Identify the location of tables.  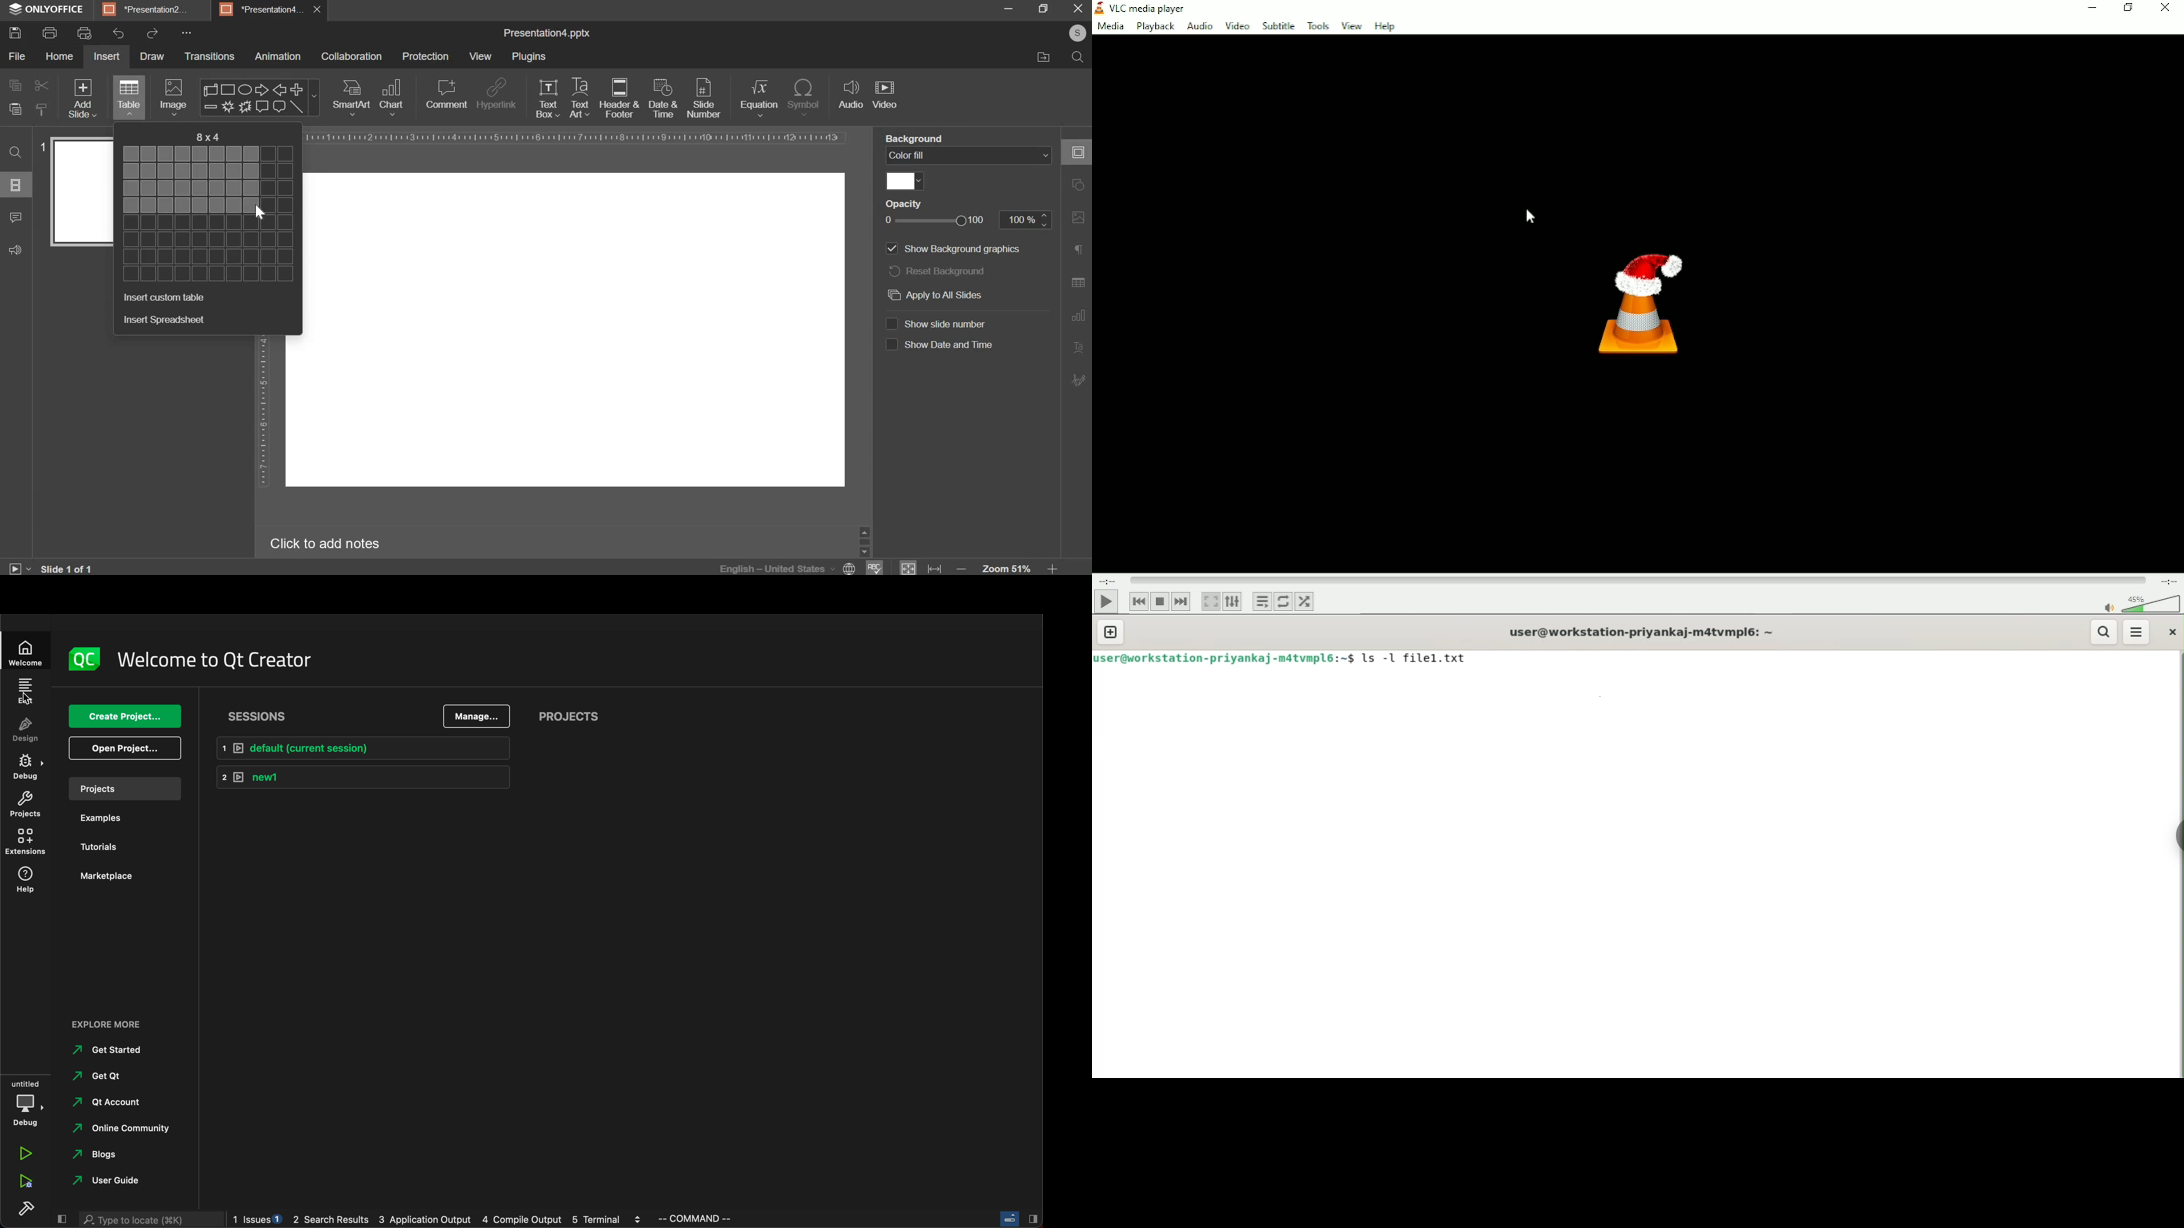
(129, 97).